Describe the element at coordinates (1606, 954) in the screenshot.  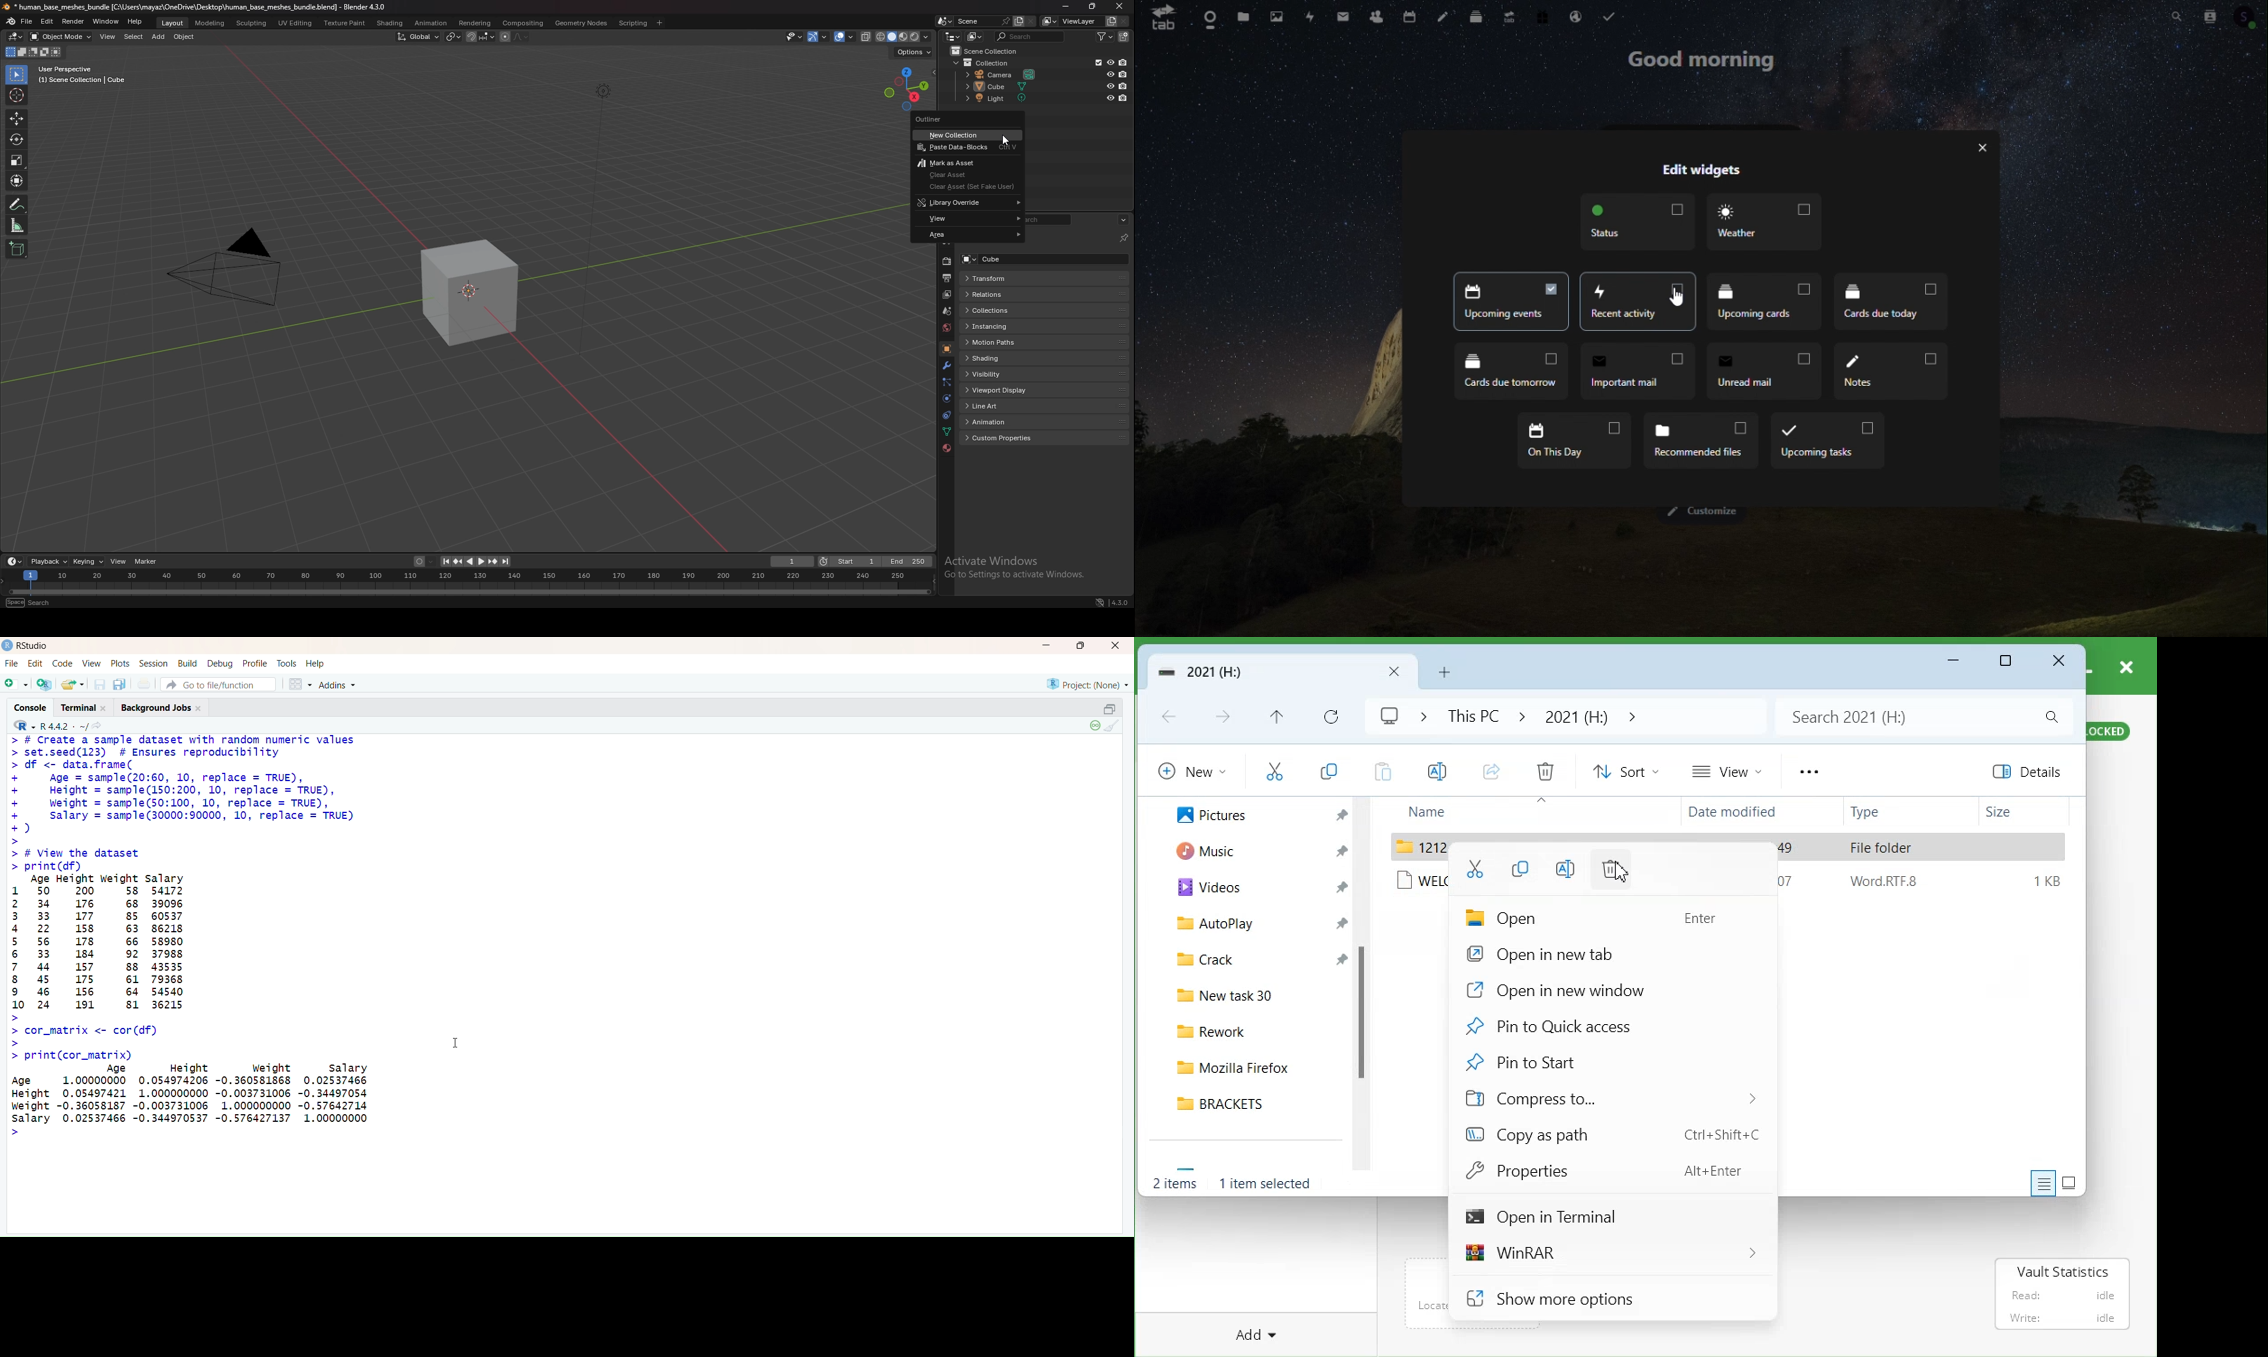
I see `Open in new tab` at that location.